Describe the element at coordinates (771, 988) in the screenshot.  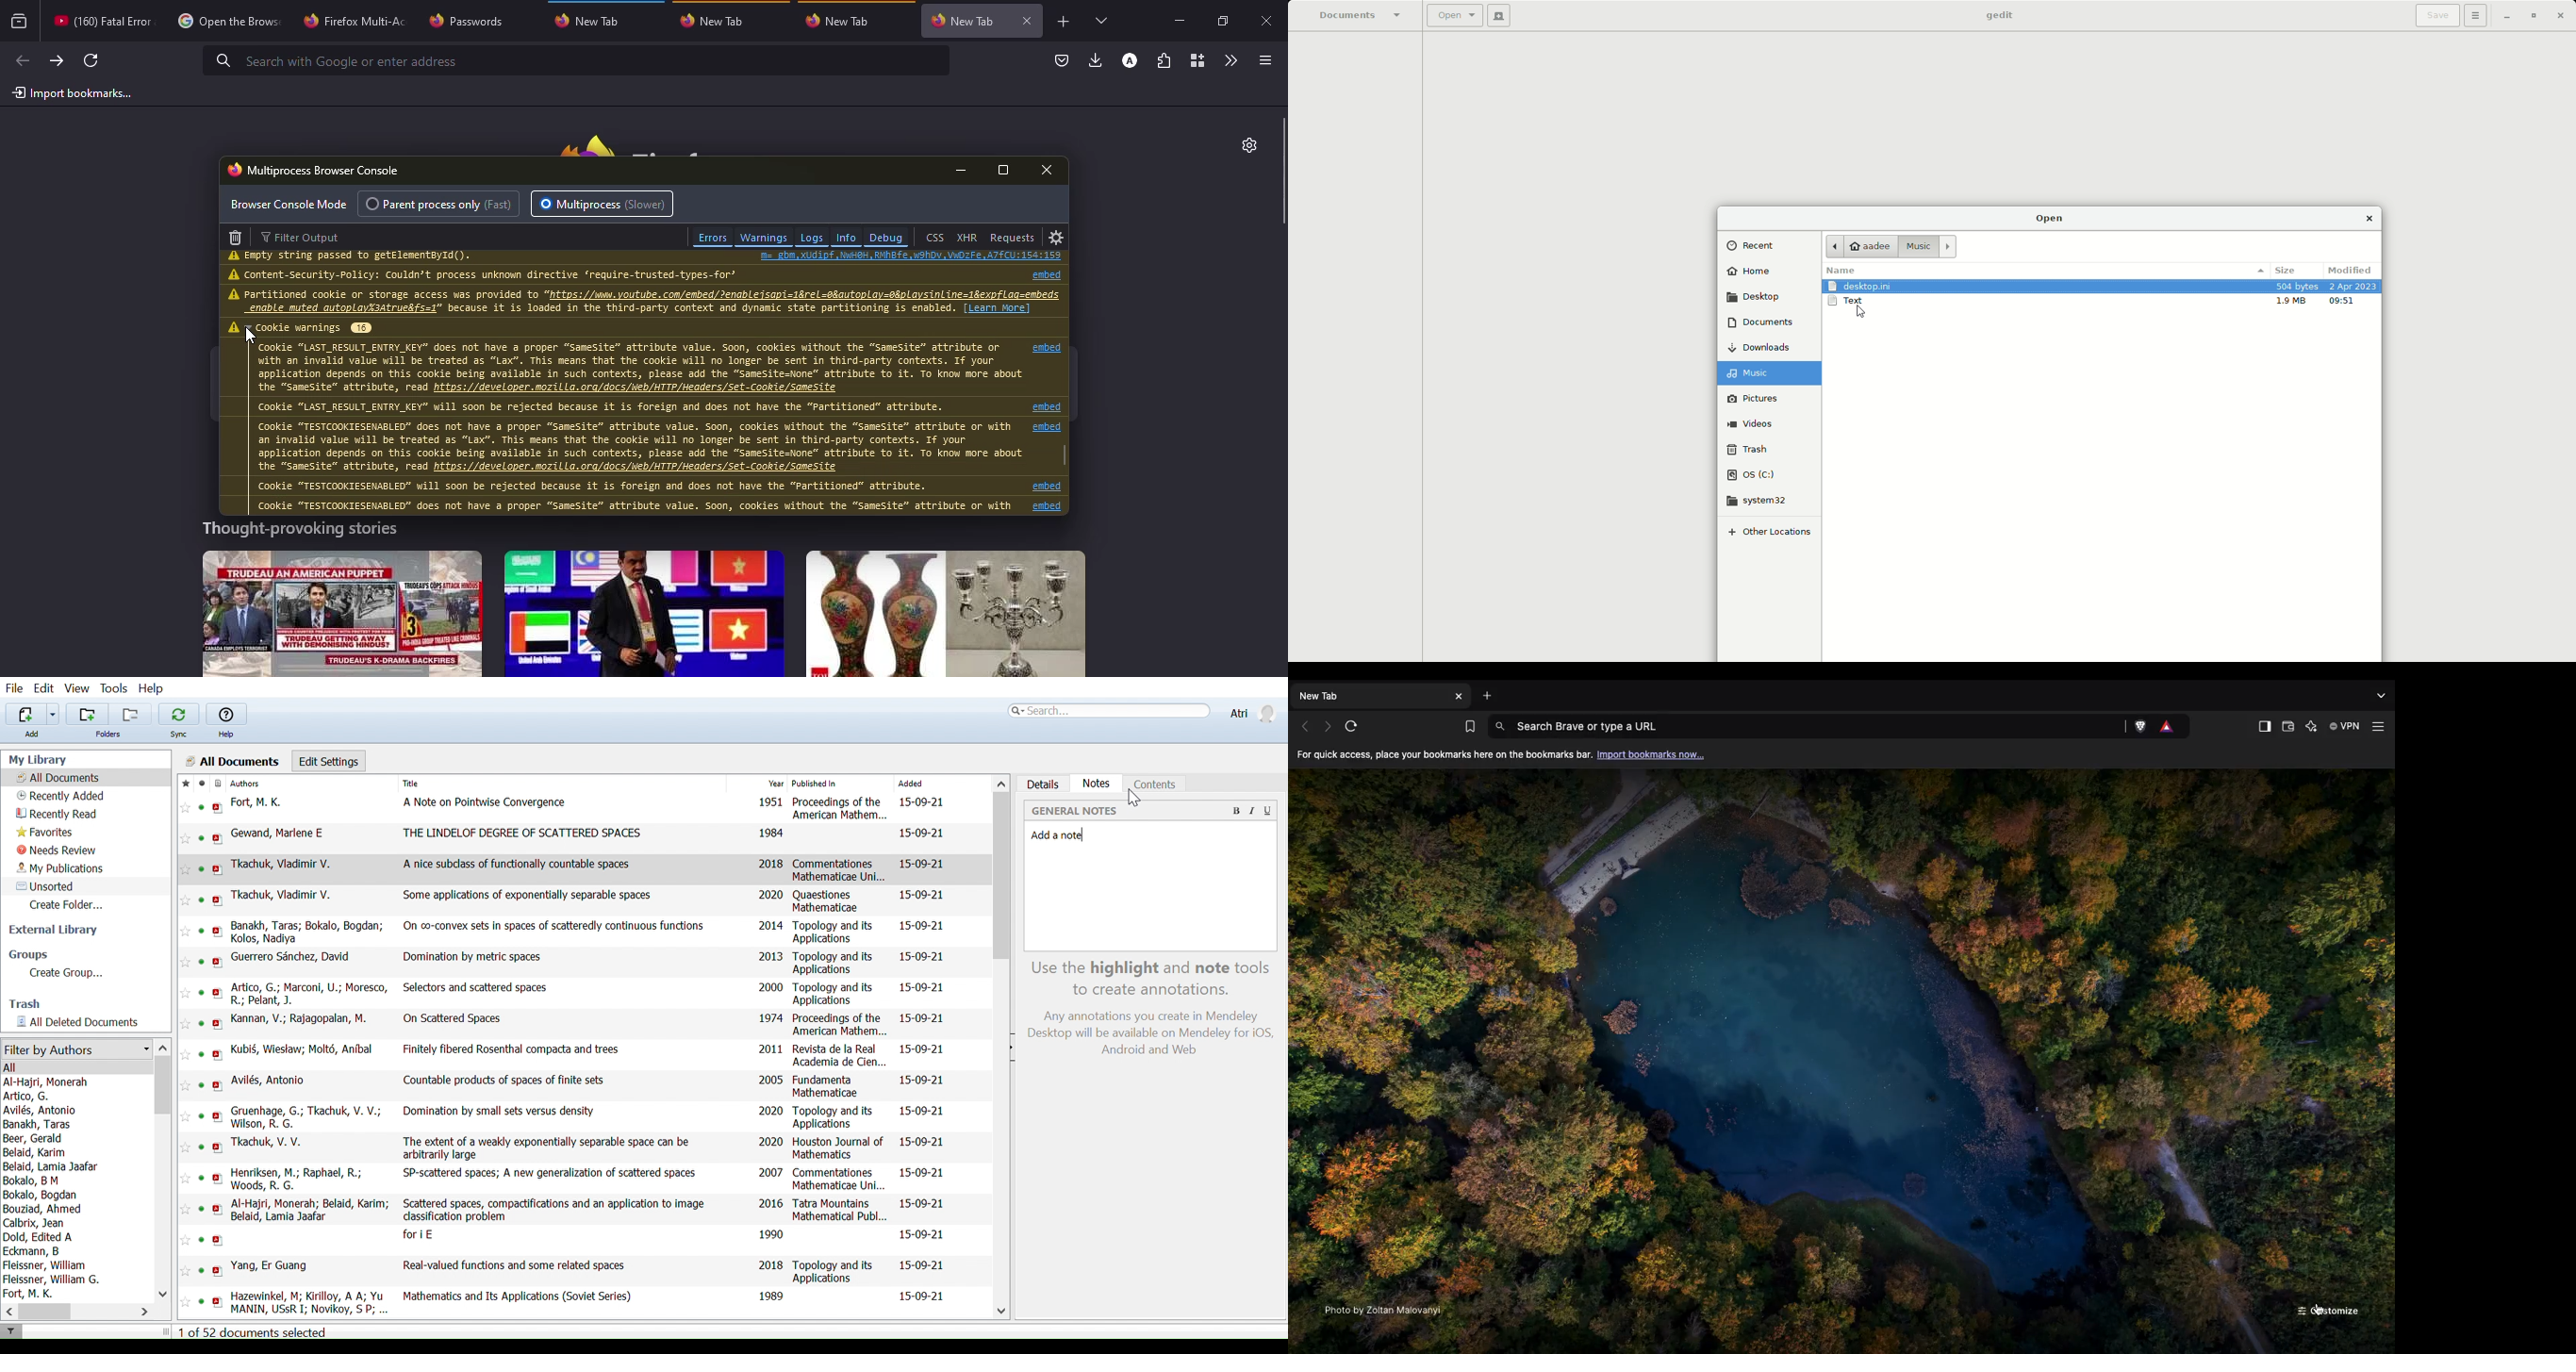
I see `2000` at that location.